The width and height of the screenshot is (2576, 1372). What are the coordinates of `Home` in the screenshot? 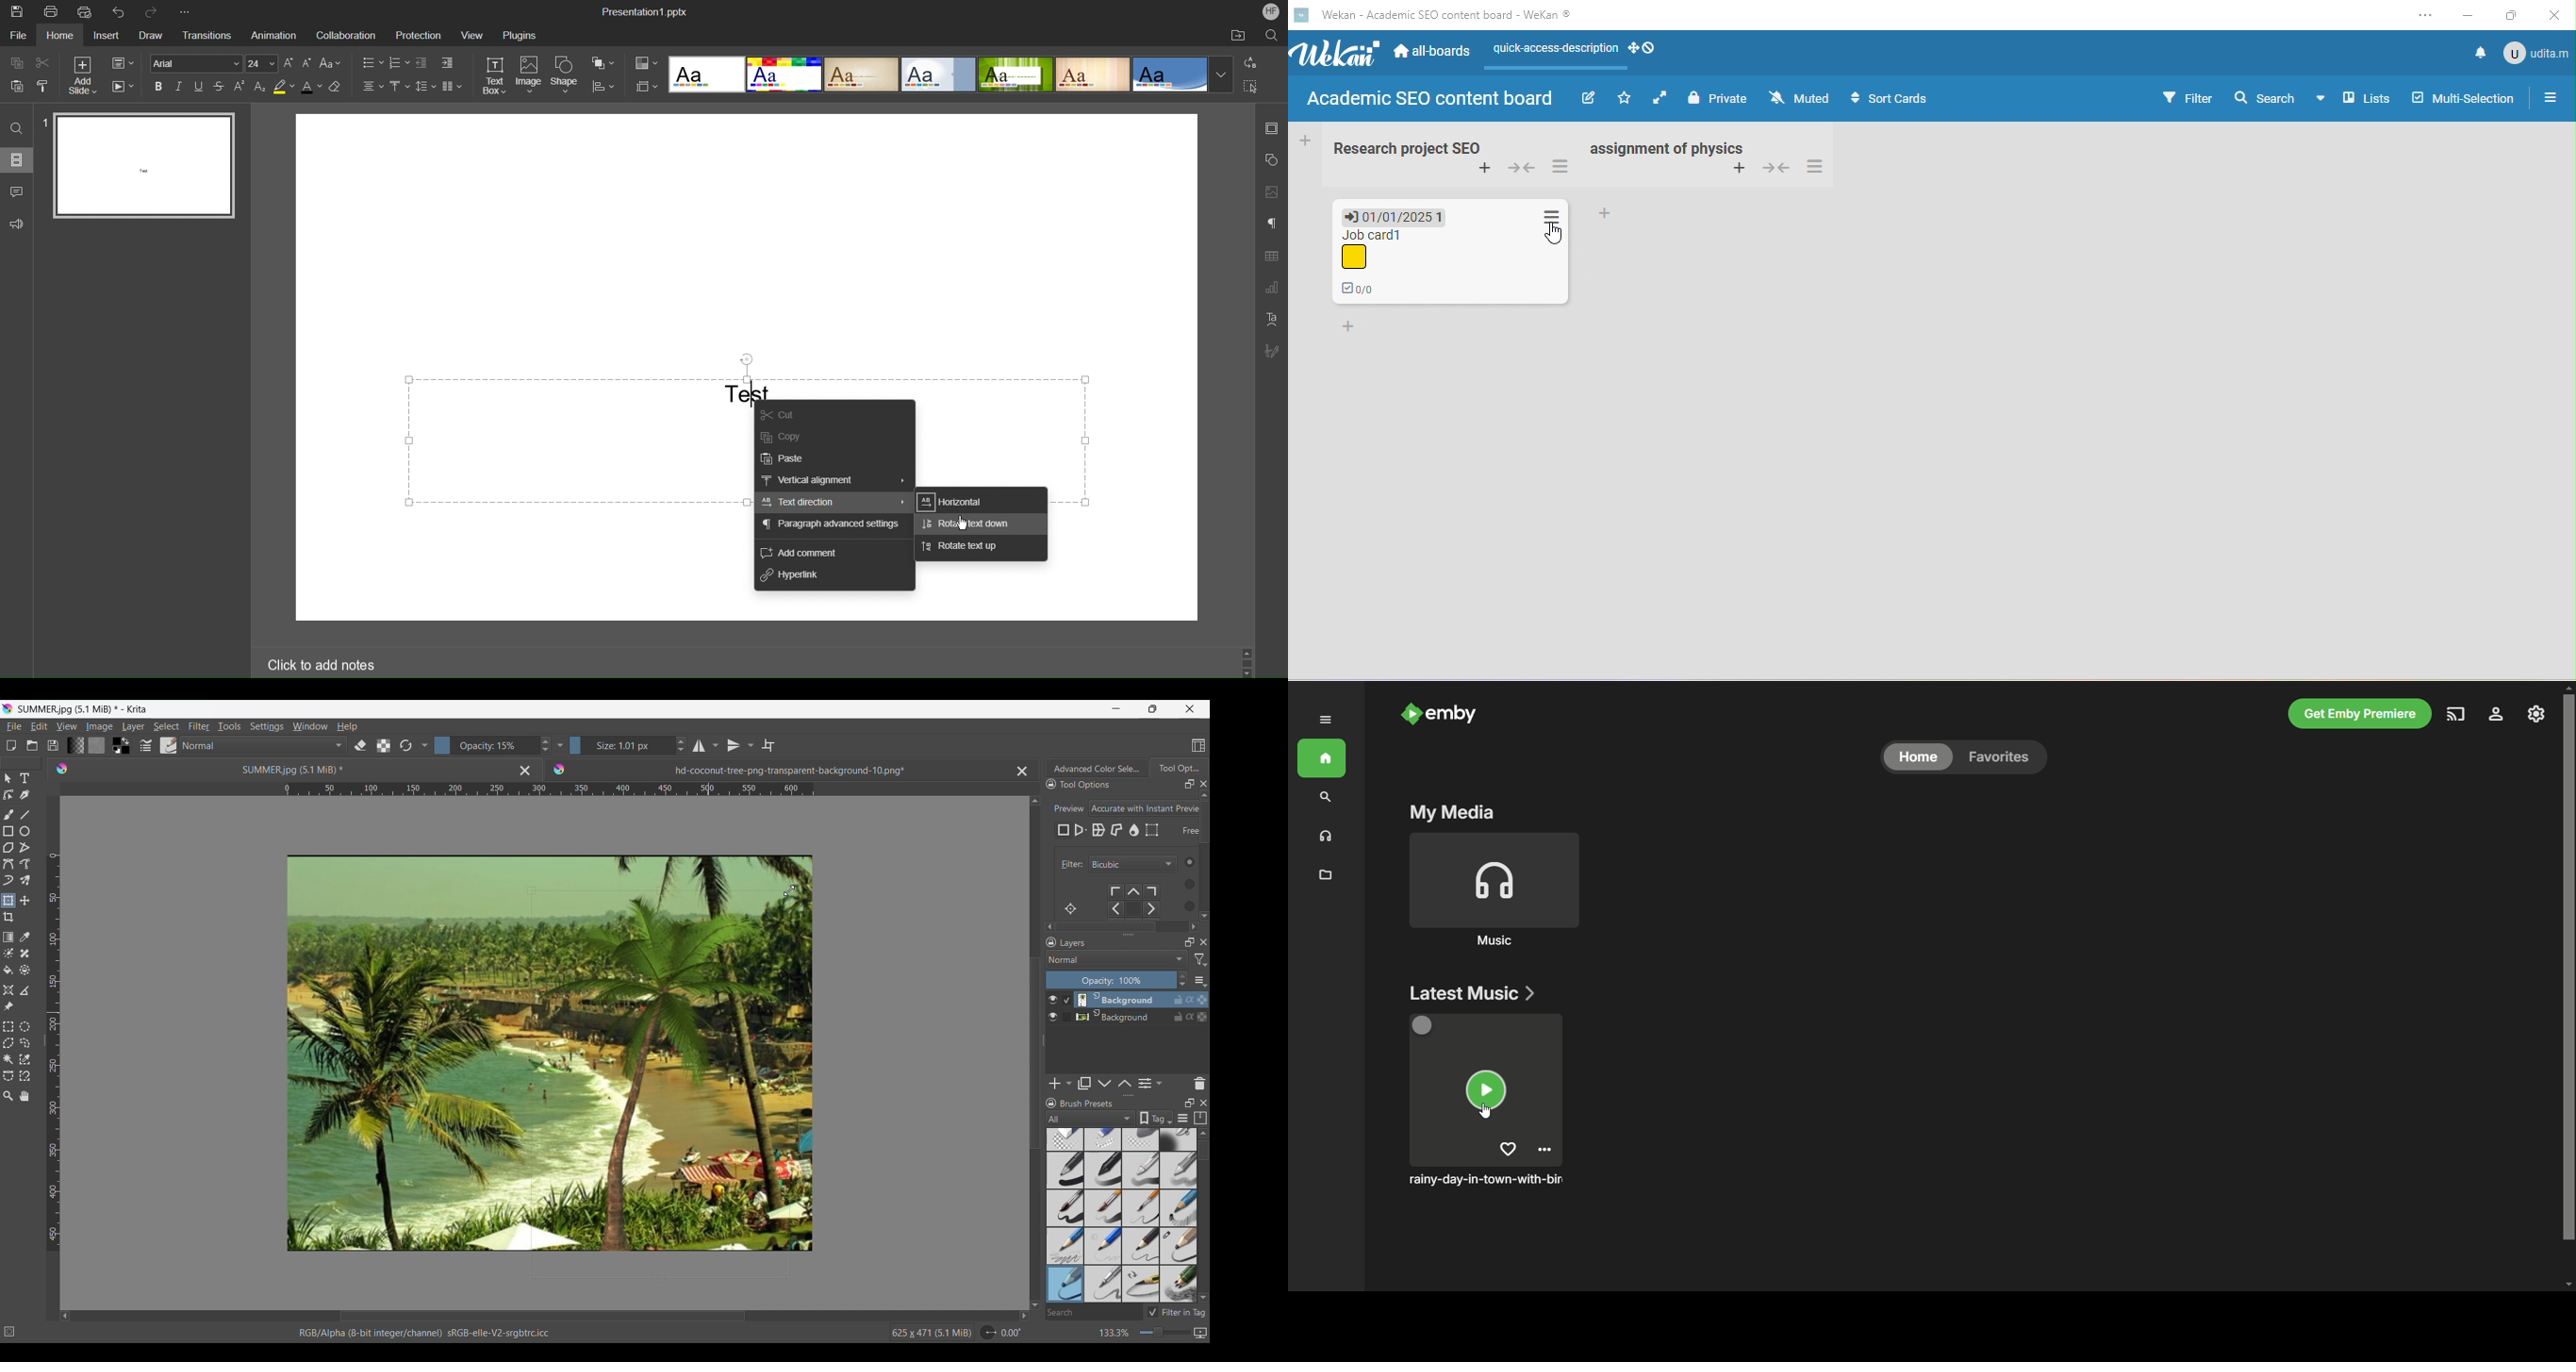 It's located at (61, 36).